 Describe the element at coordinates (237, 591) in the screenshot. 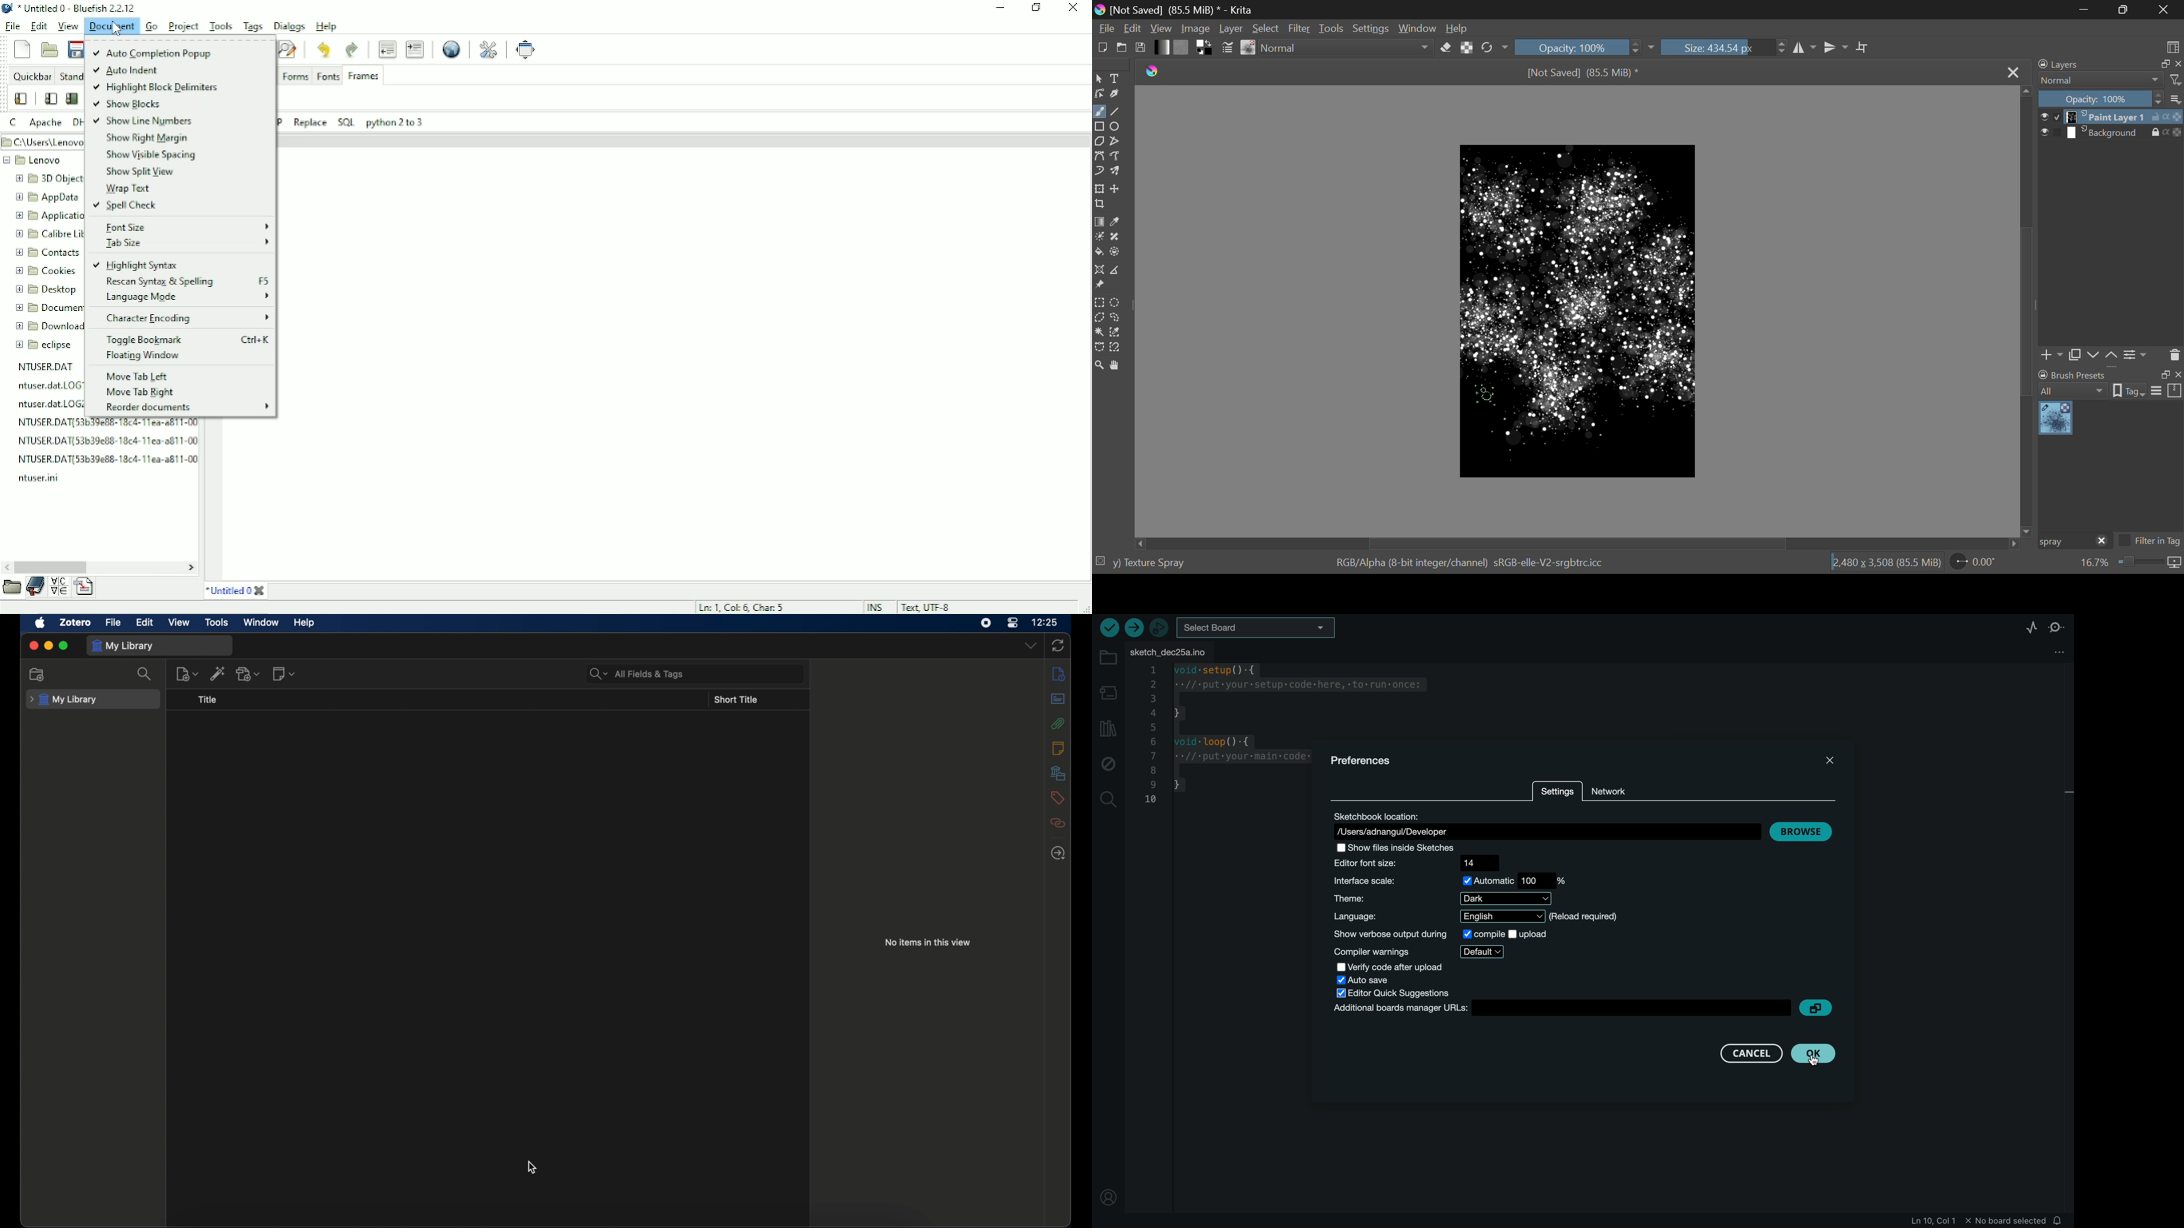

I see `Title` at that location.